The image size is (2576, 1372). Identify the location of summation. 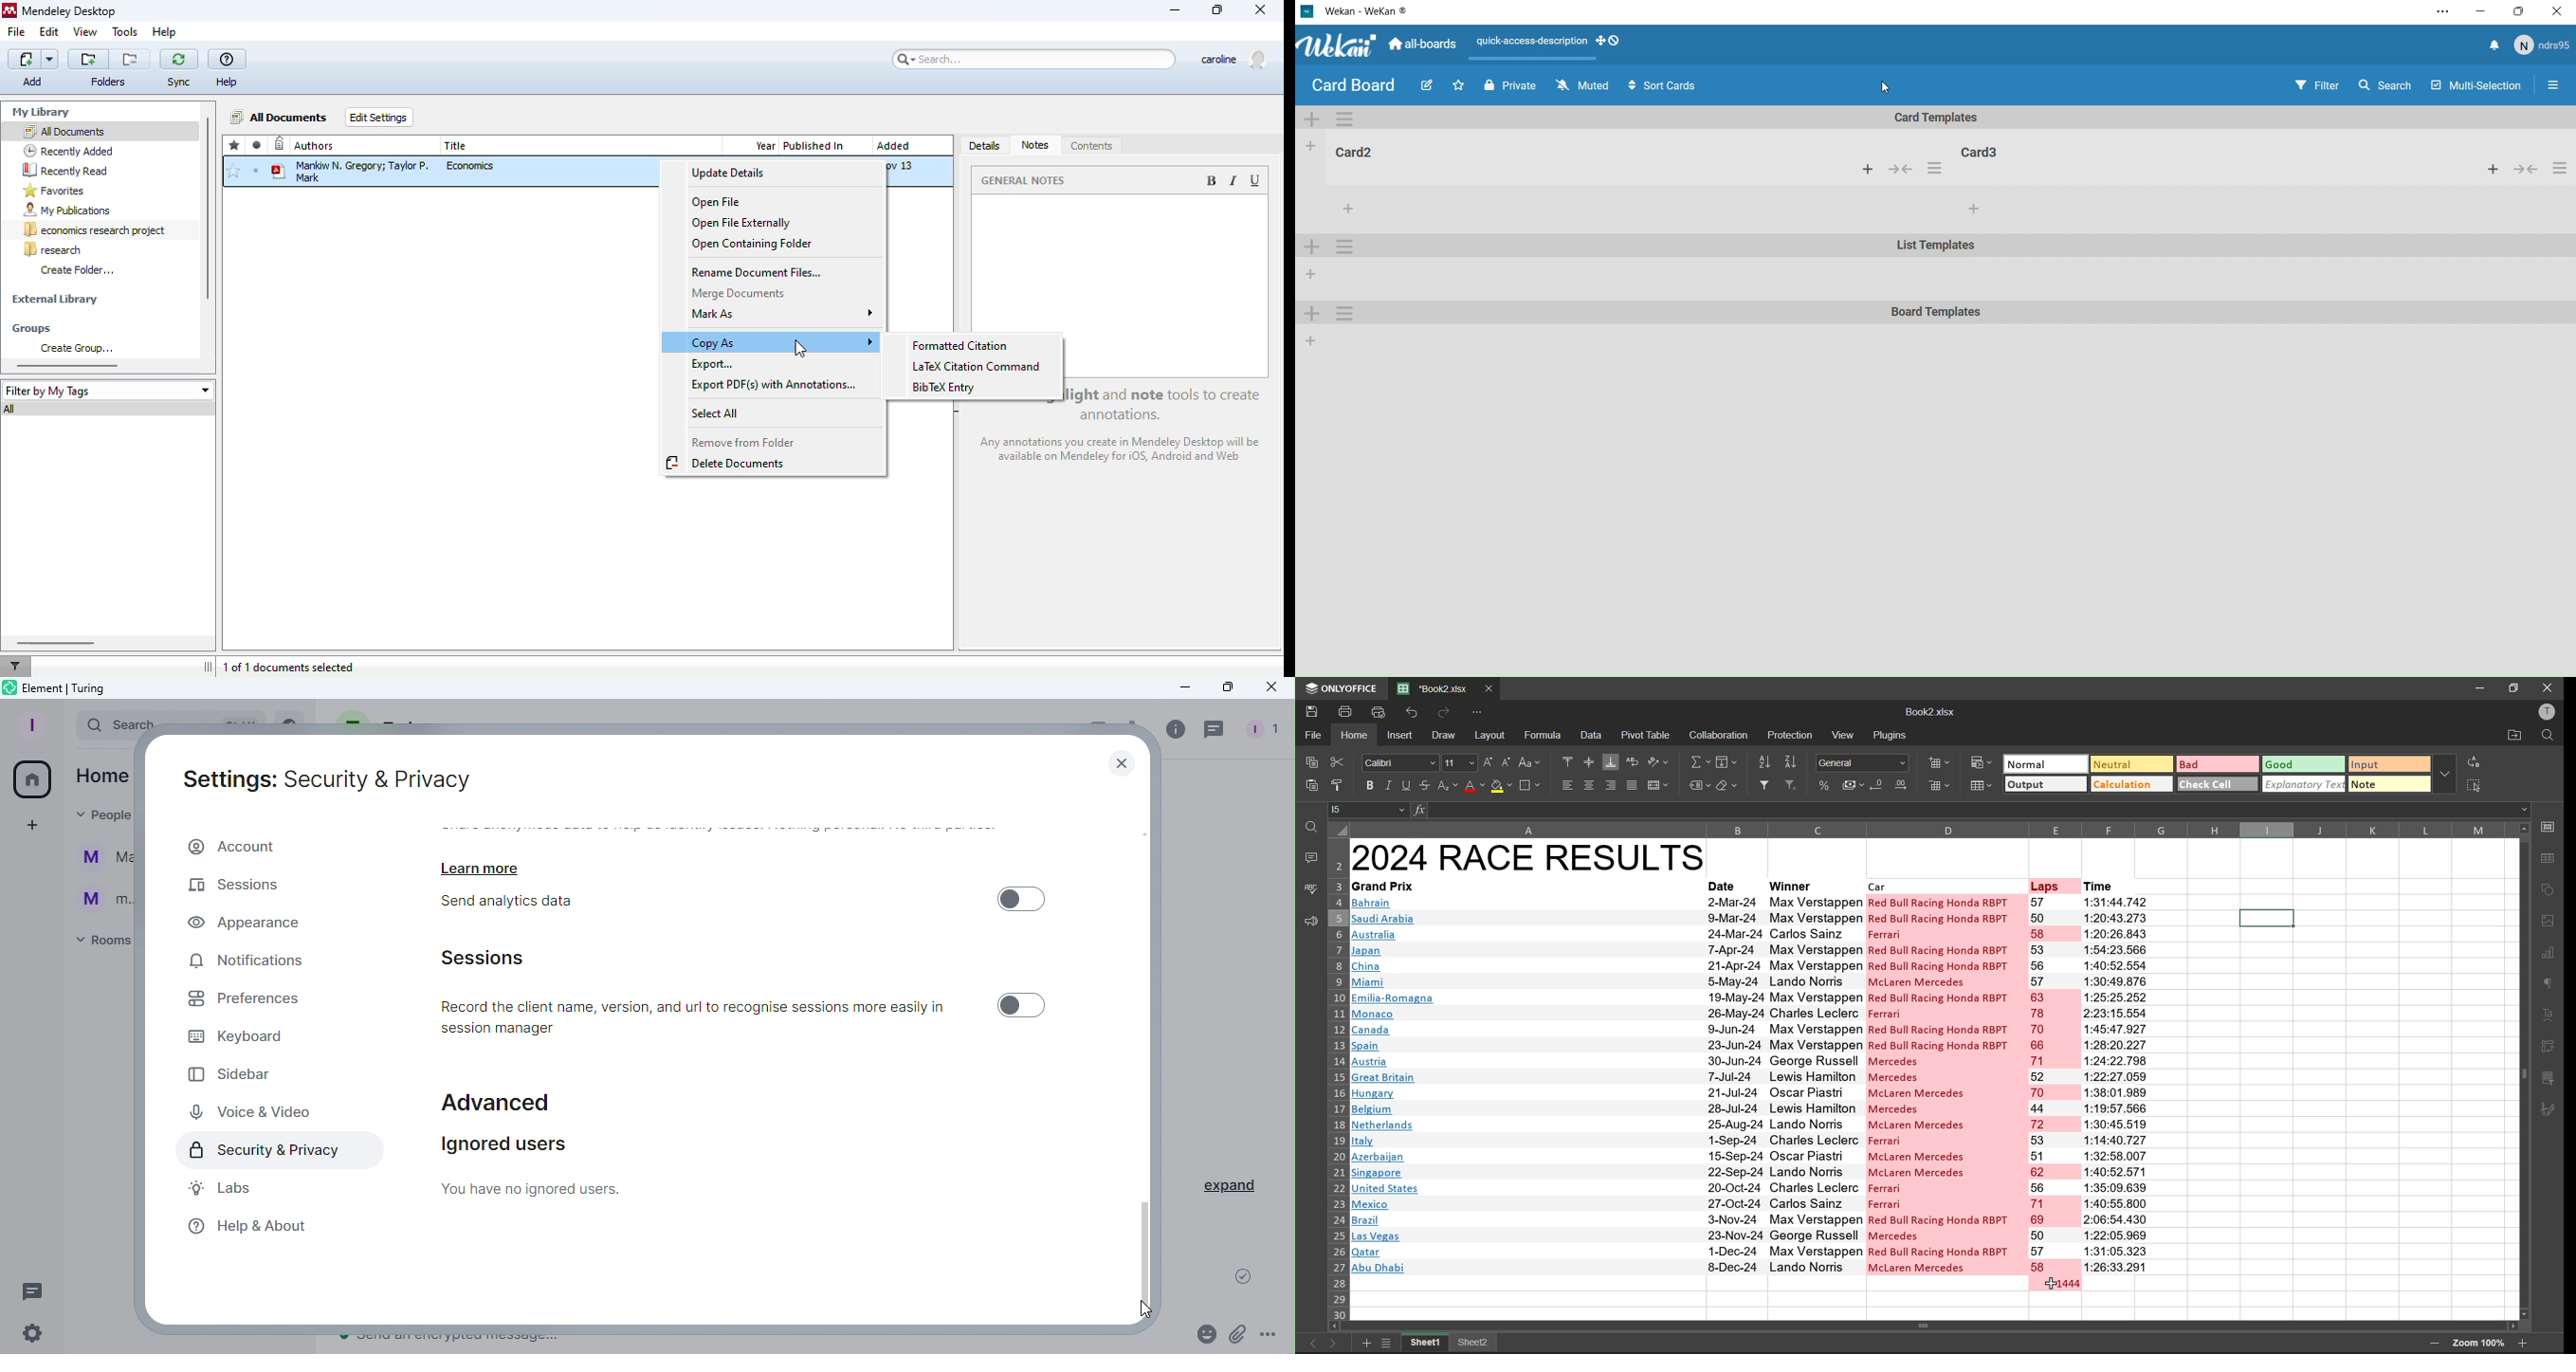
(1700, 763).